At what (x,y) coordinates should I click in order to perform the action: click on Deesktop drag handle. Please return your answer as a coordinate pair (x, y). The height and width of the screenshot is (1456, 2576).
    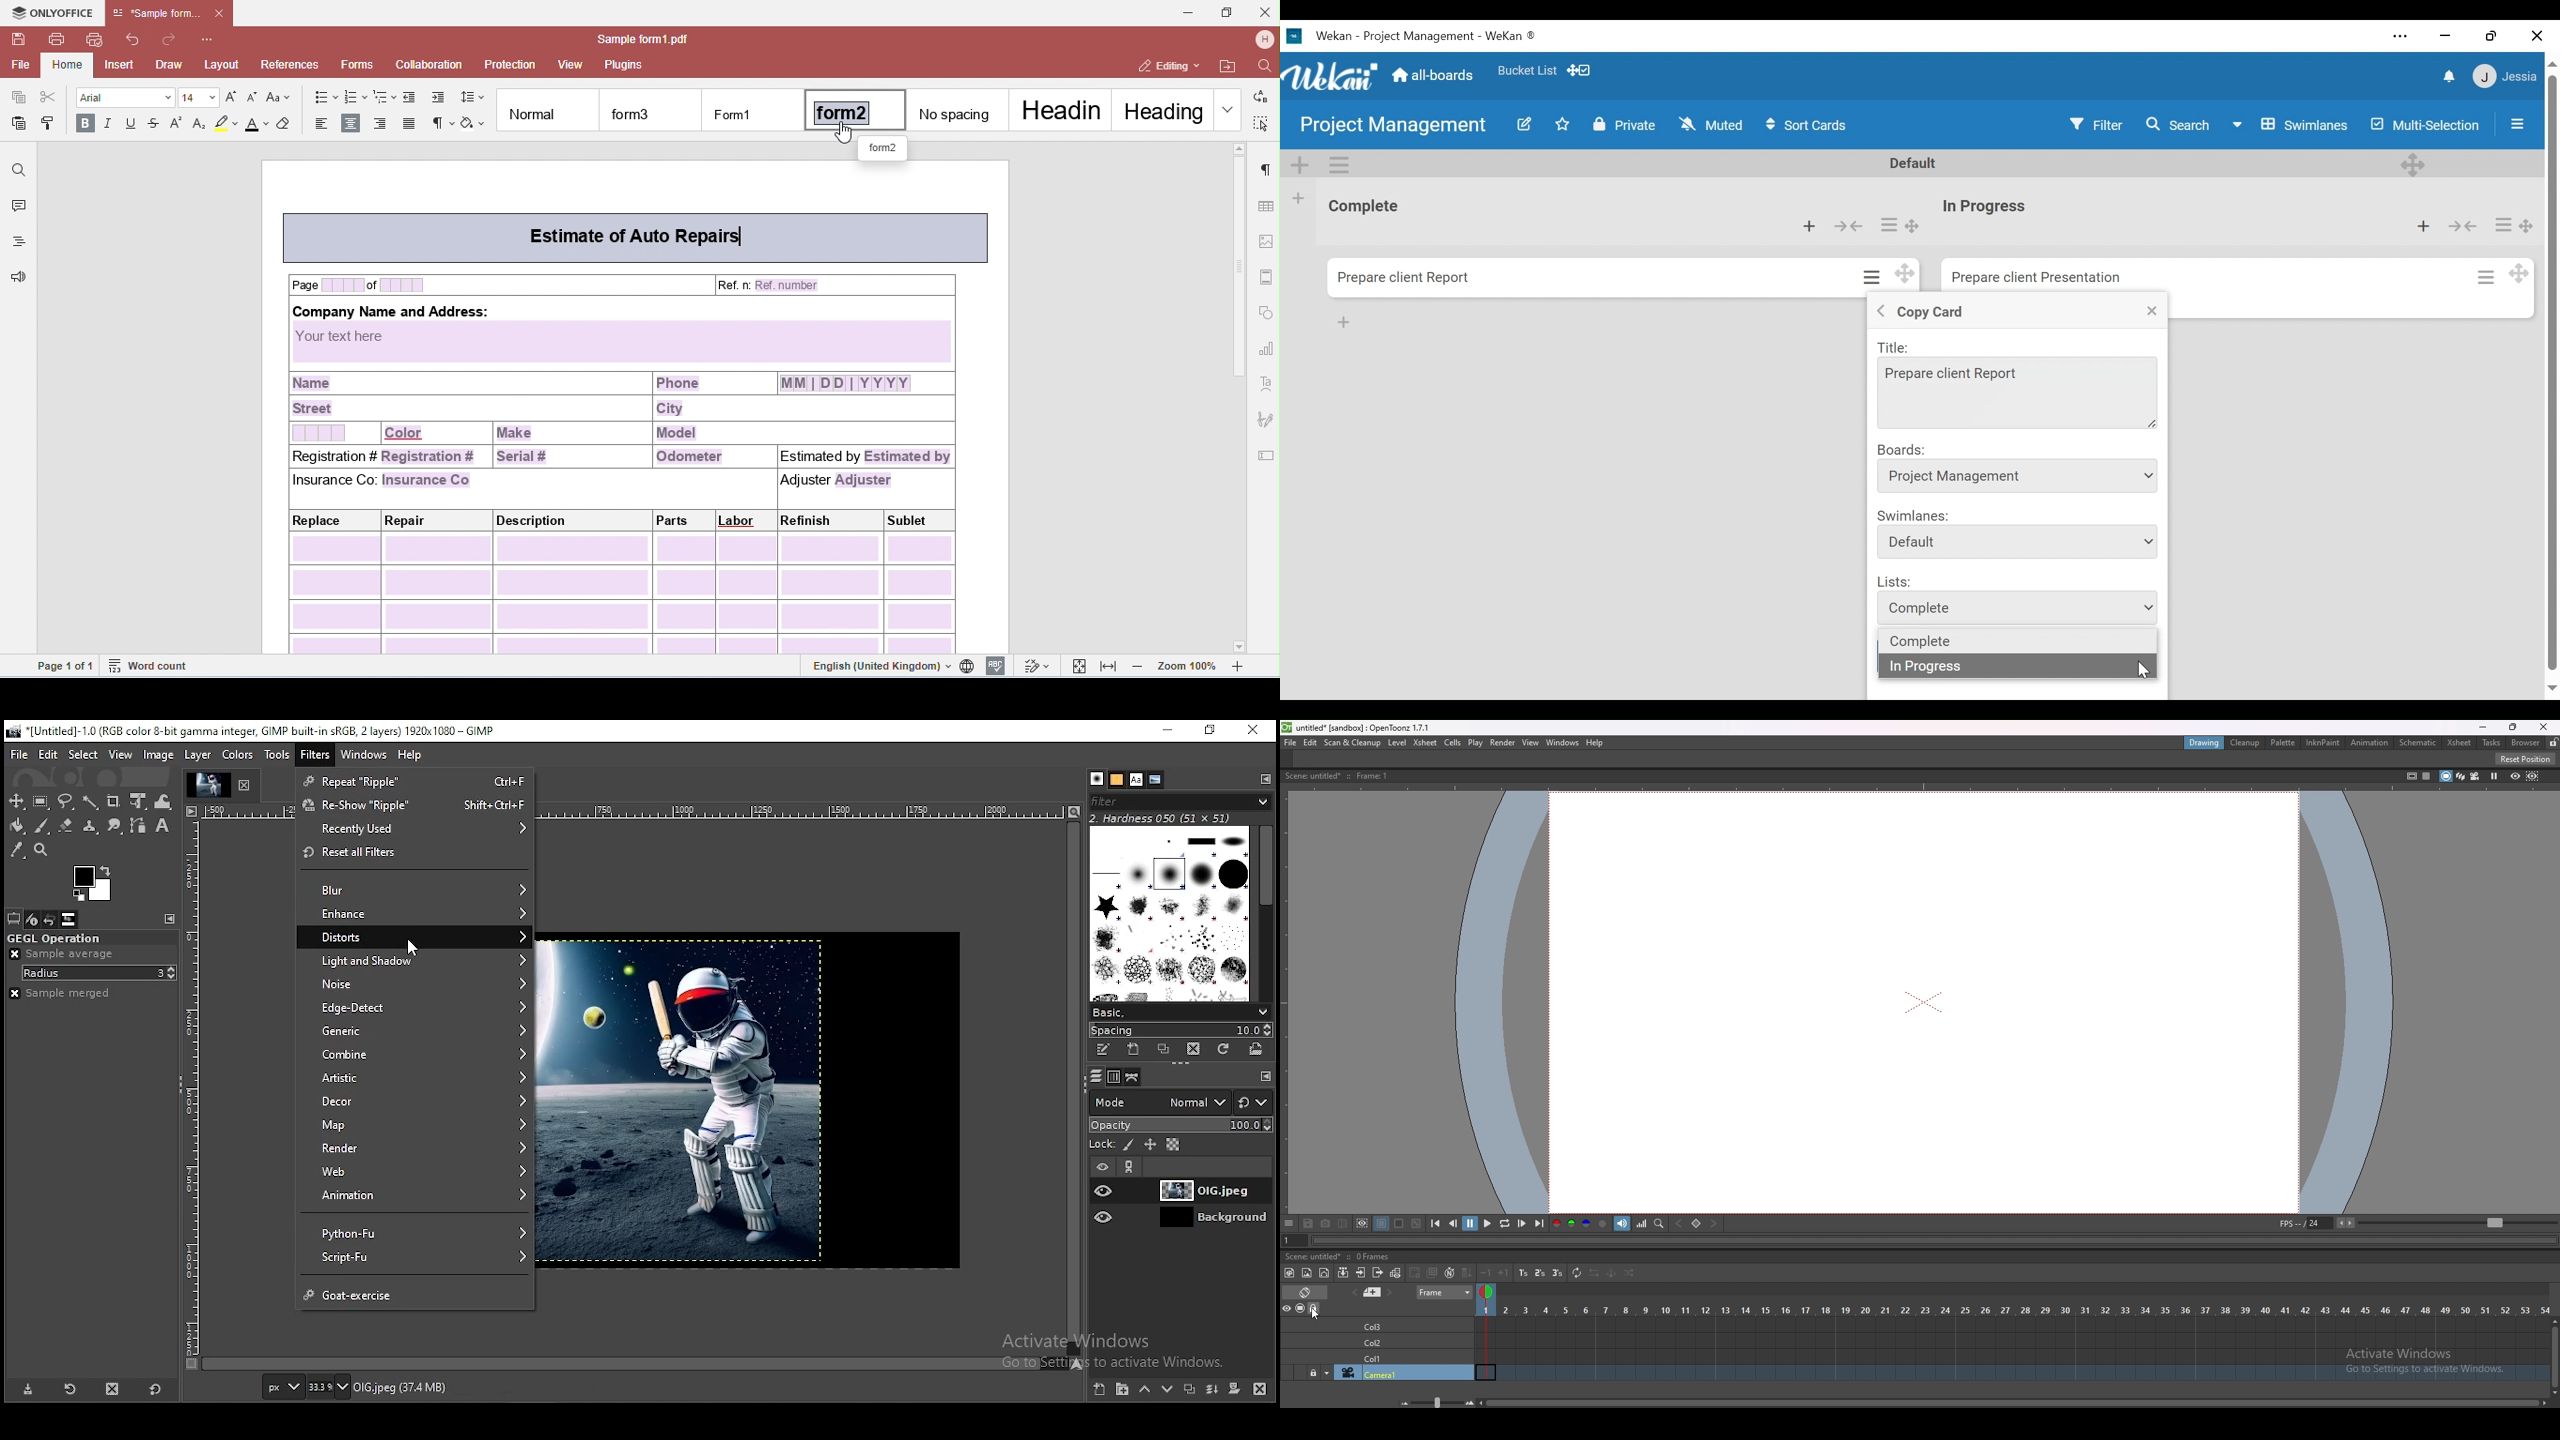
    Looking at the image, I should click on (2413, 164).